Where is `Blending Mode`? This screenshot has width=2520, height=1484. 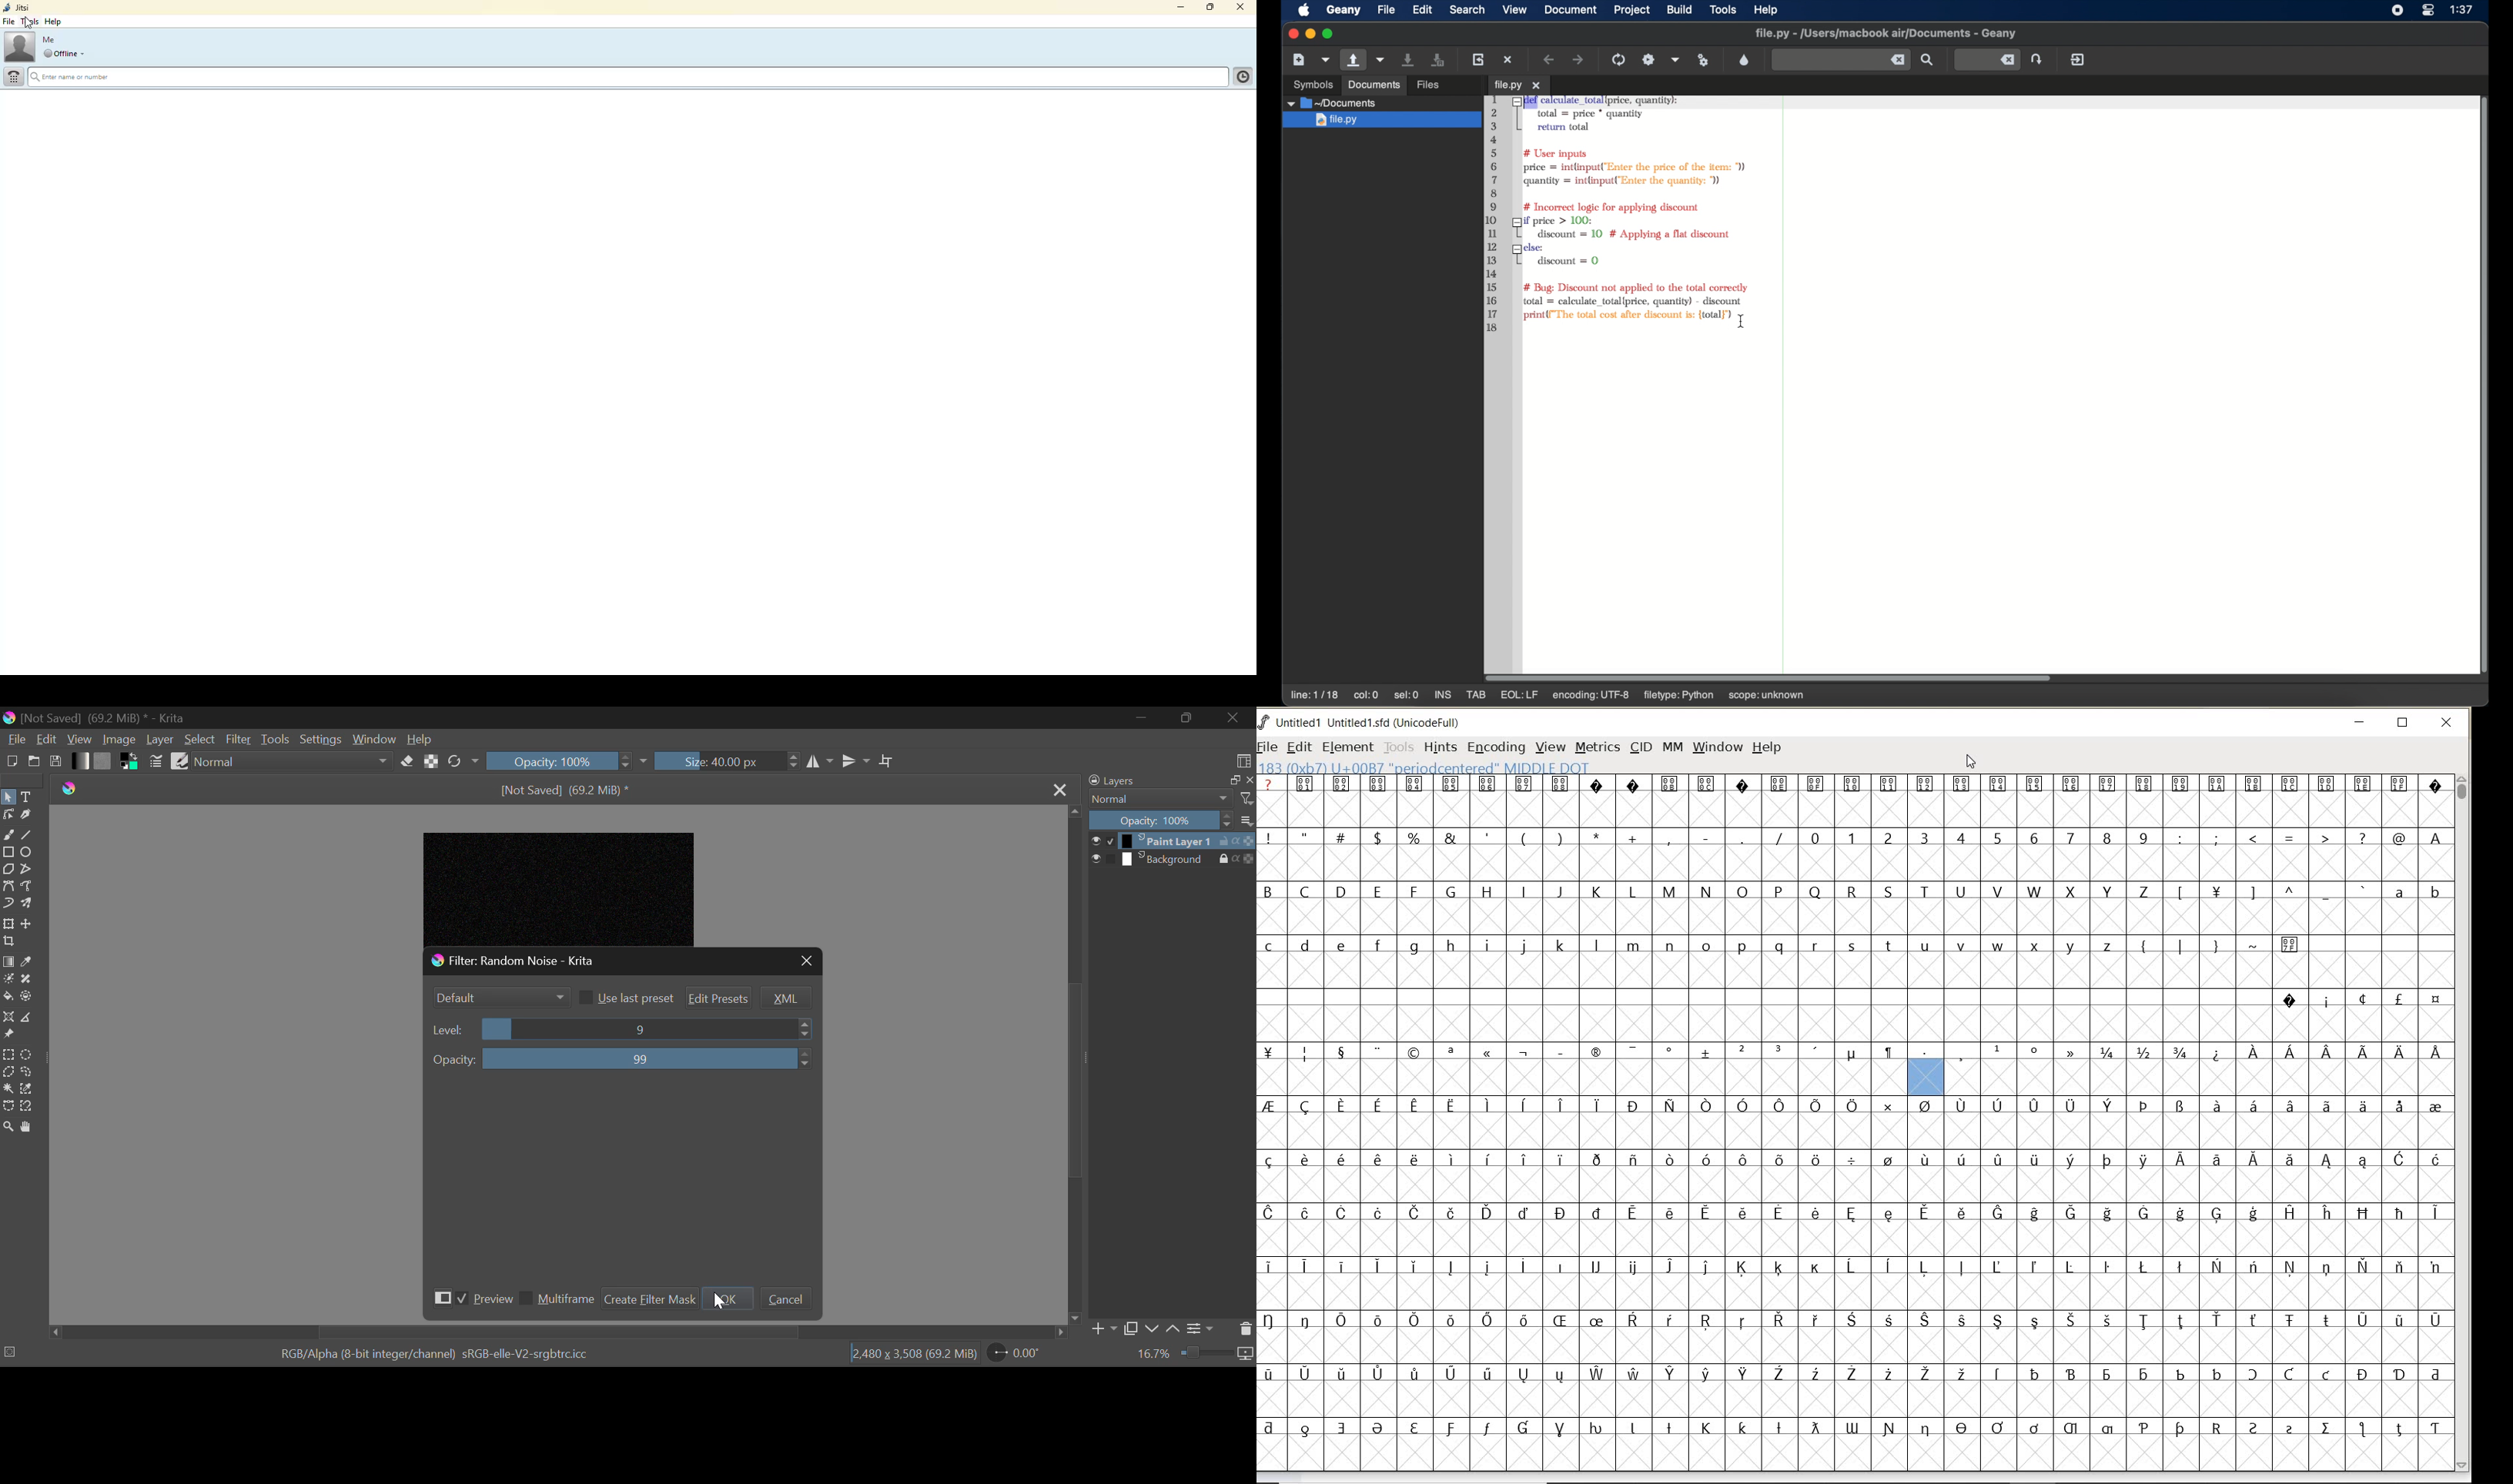
Blending Mode is located at coordinates (293, 764).